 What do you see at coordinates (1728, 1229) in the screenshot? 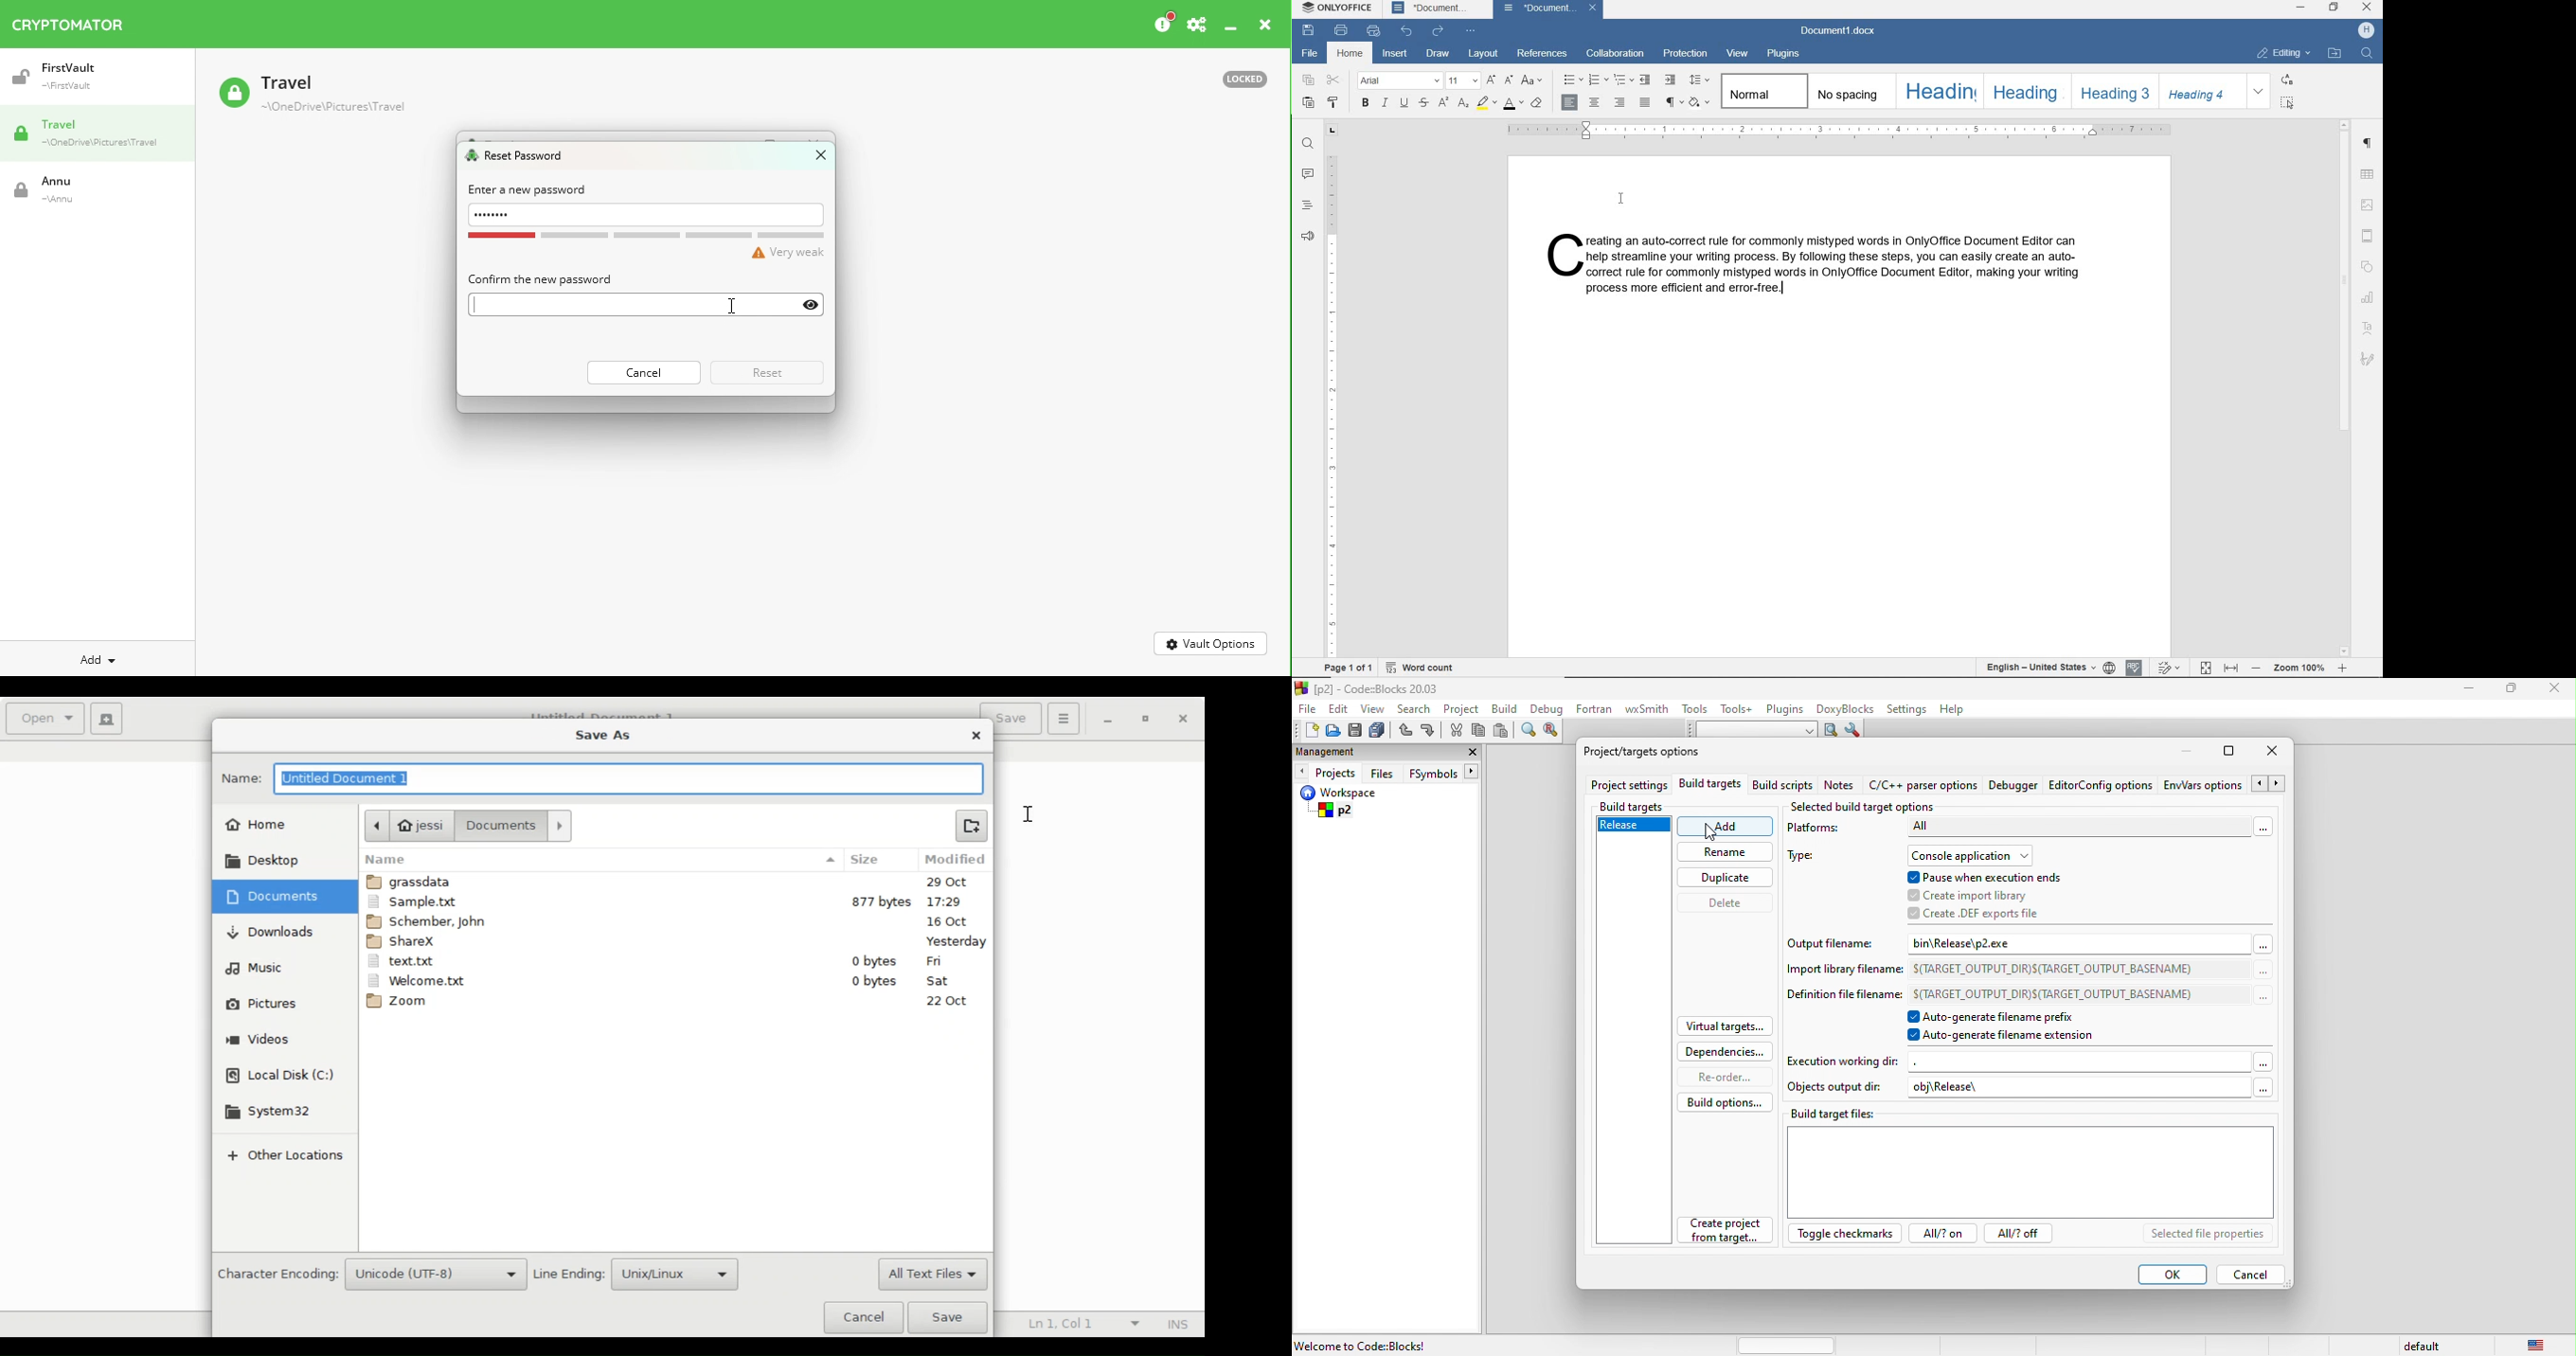
I see `create project from target` at bounding box center [1728, 1229].